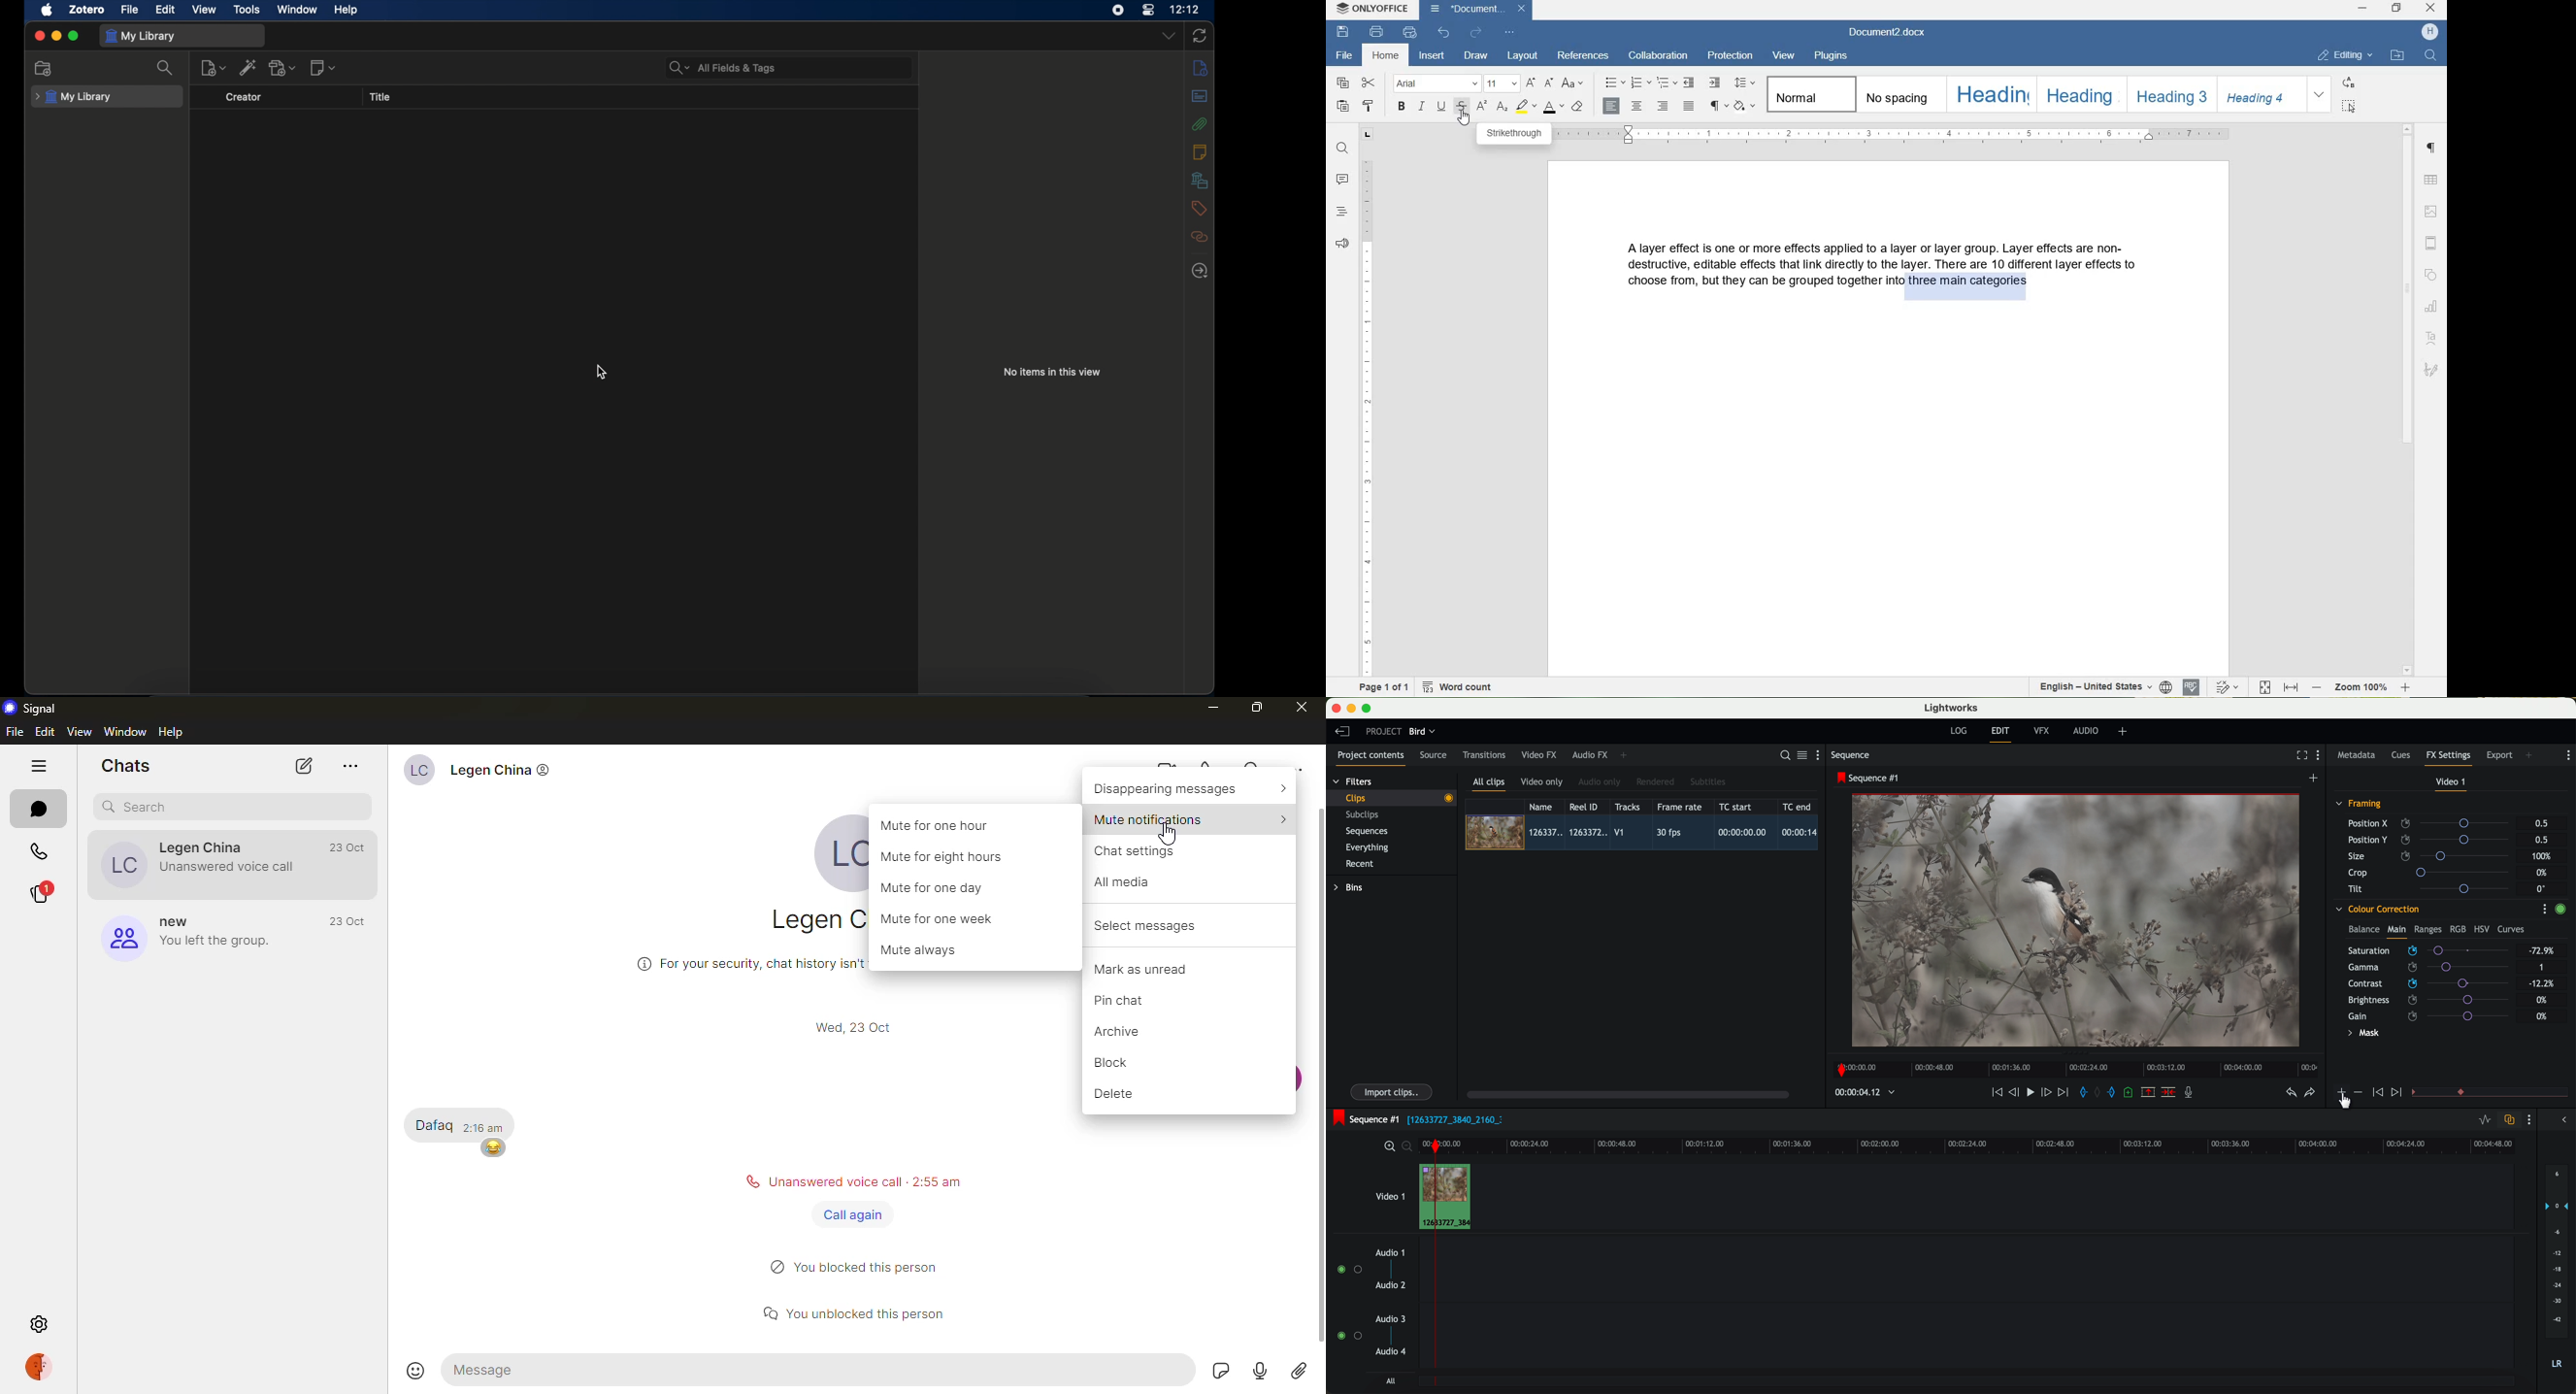  I want to click on paragraph setting, so click(2432, 148).